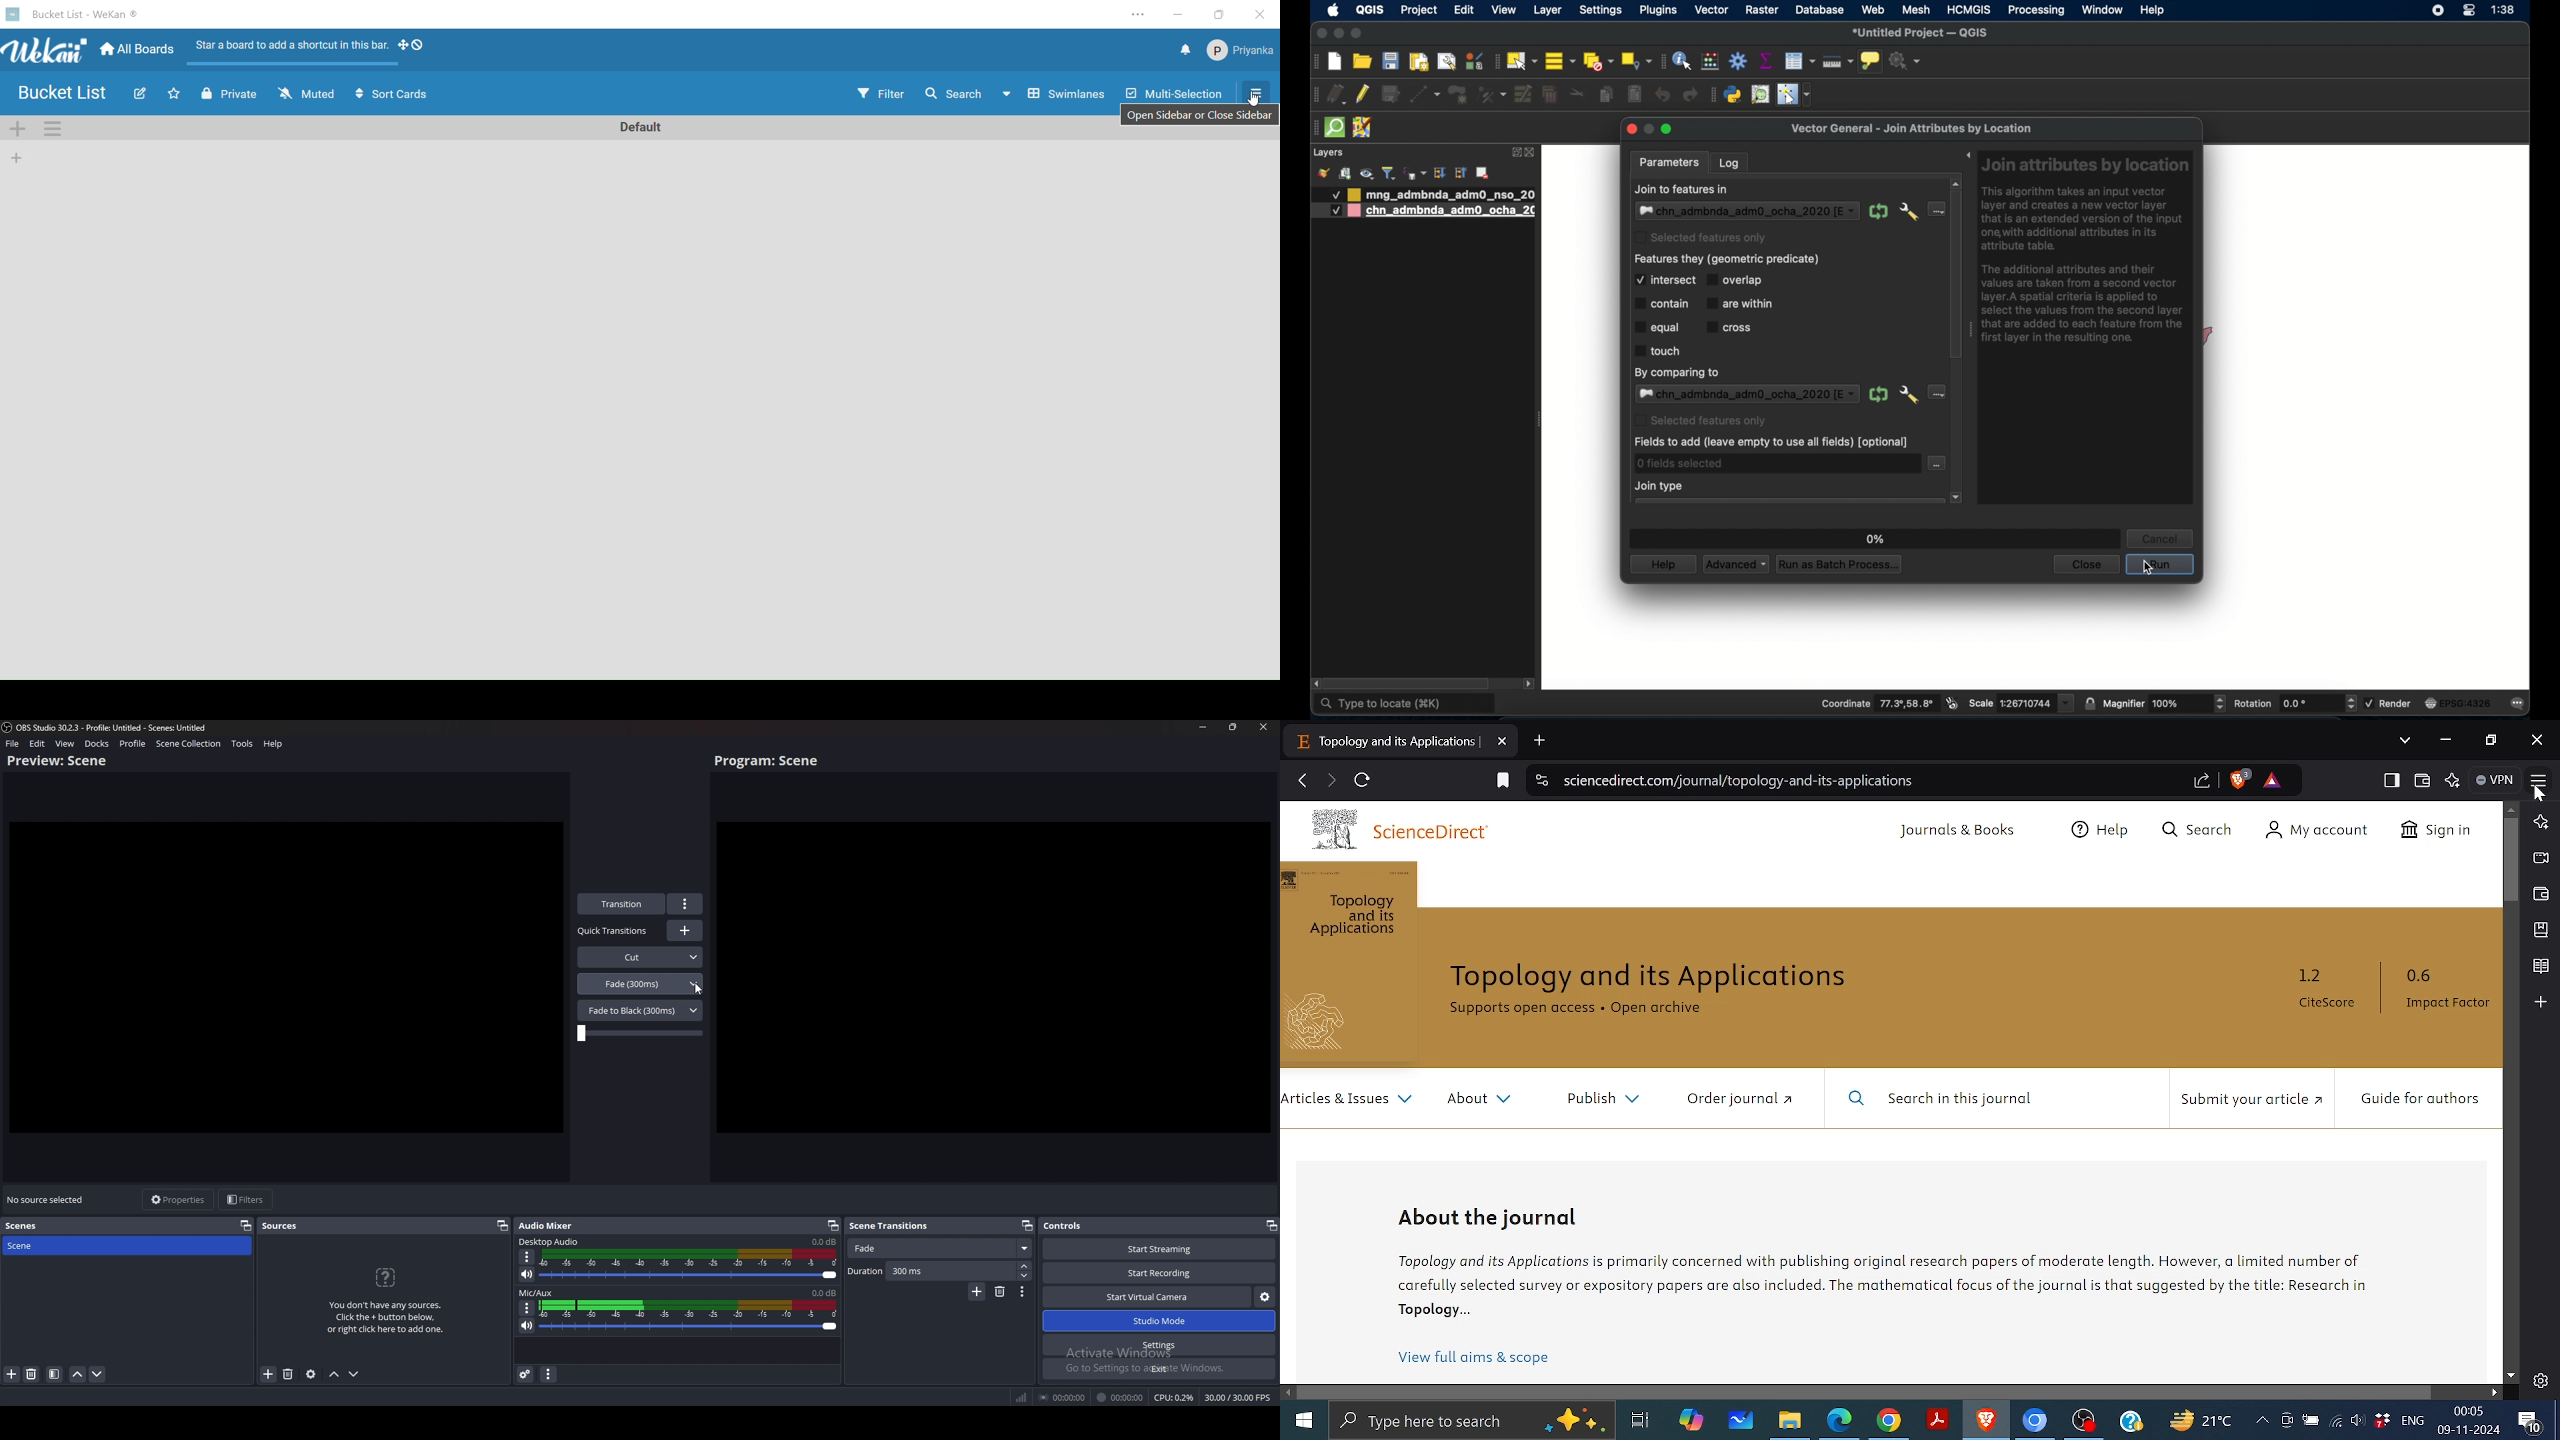 The height and width of the screenshot is (1456, 2576). What do you see at coordinates (387, 1278) in the screenshot?
I see `question icon` at bounding box center [387, 1278].